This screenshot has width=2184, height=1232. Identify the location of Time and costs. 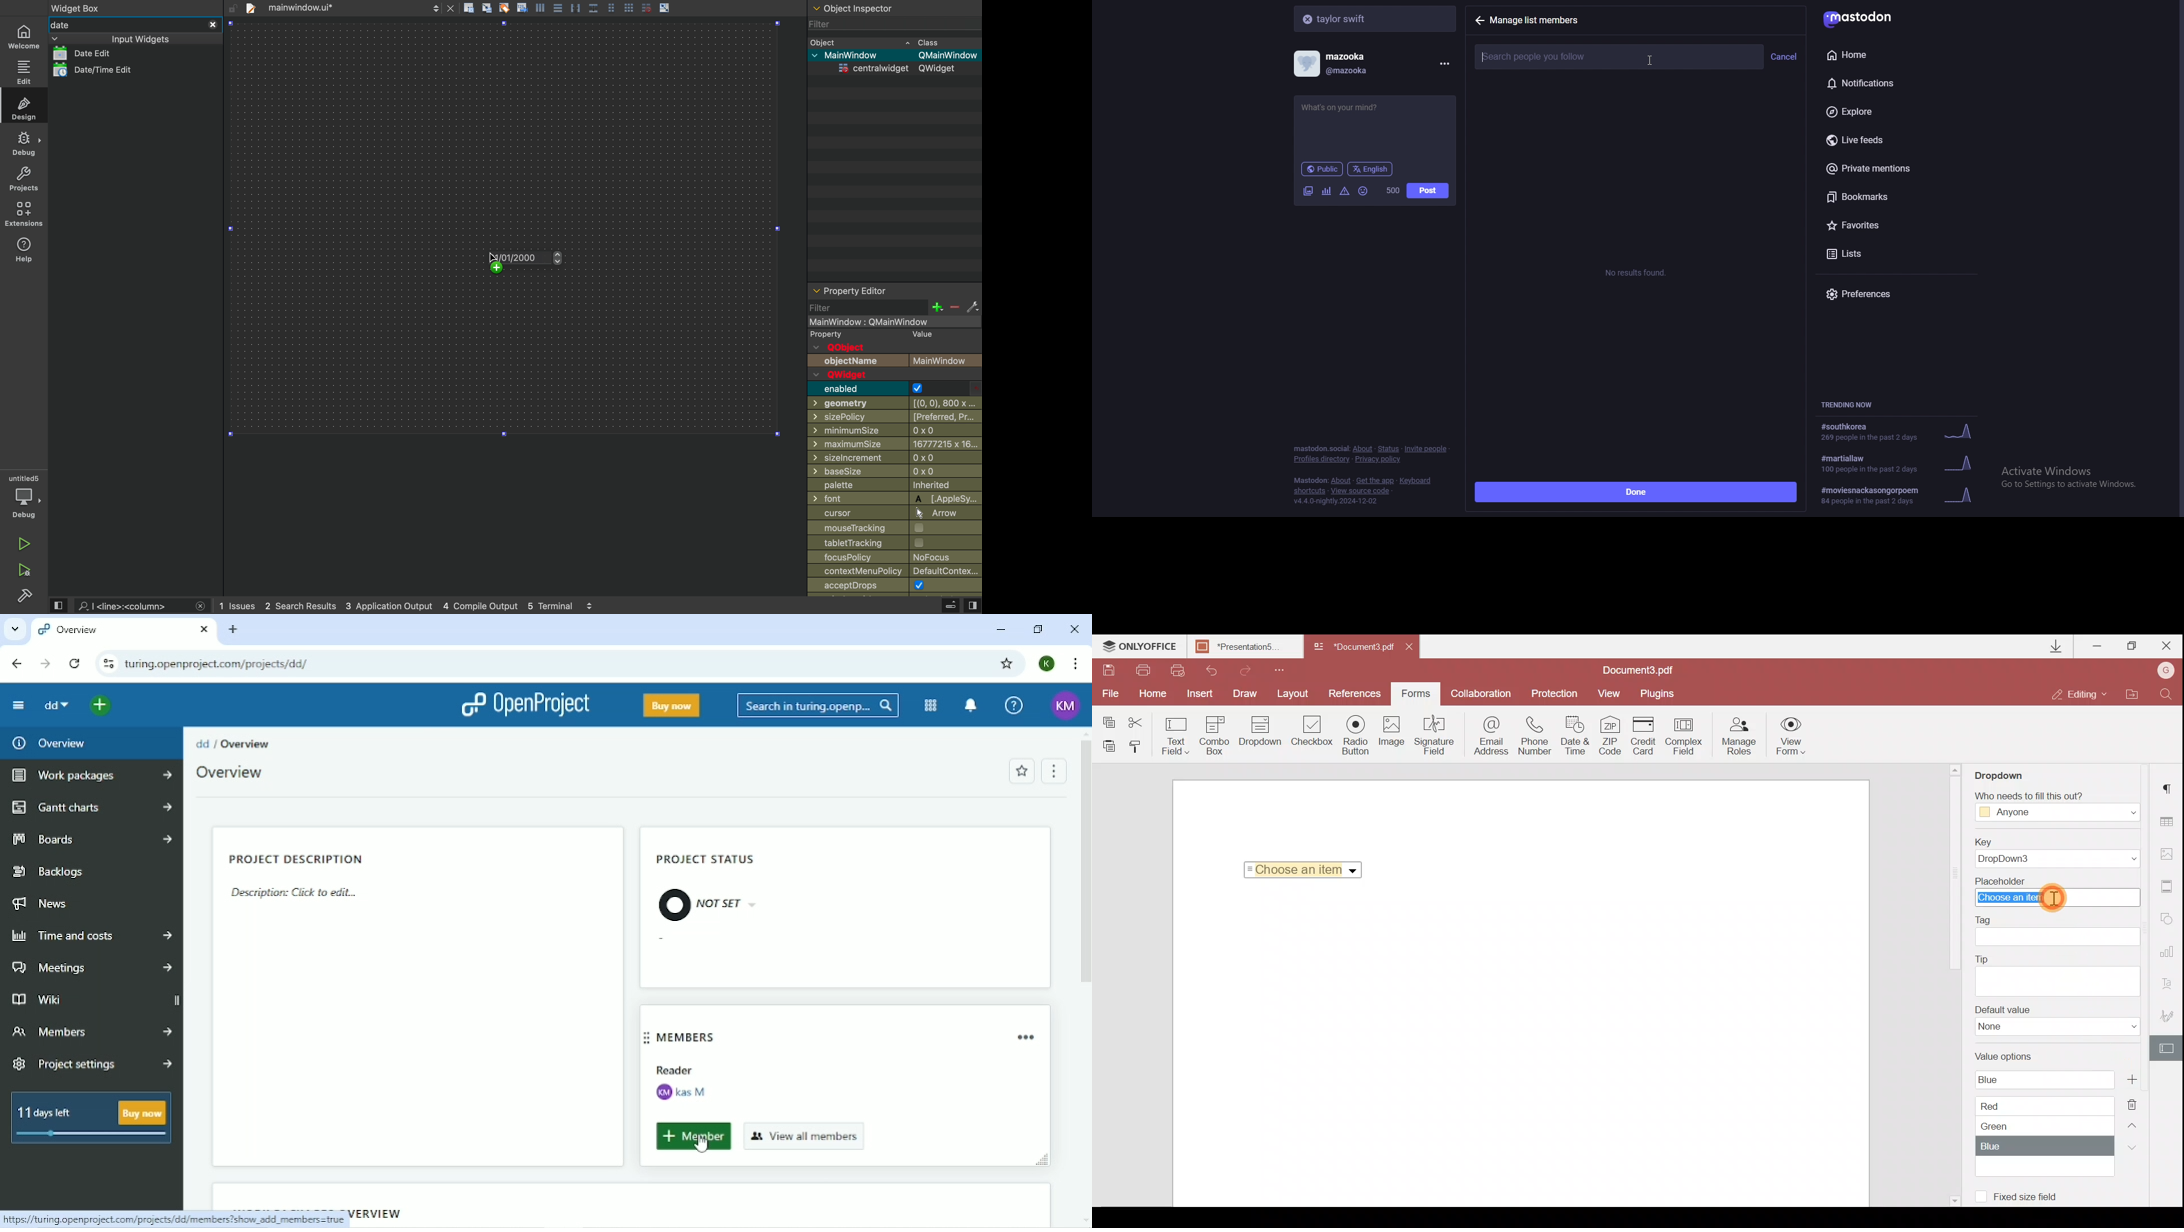
(90, 936).